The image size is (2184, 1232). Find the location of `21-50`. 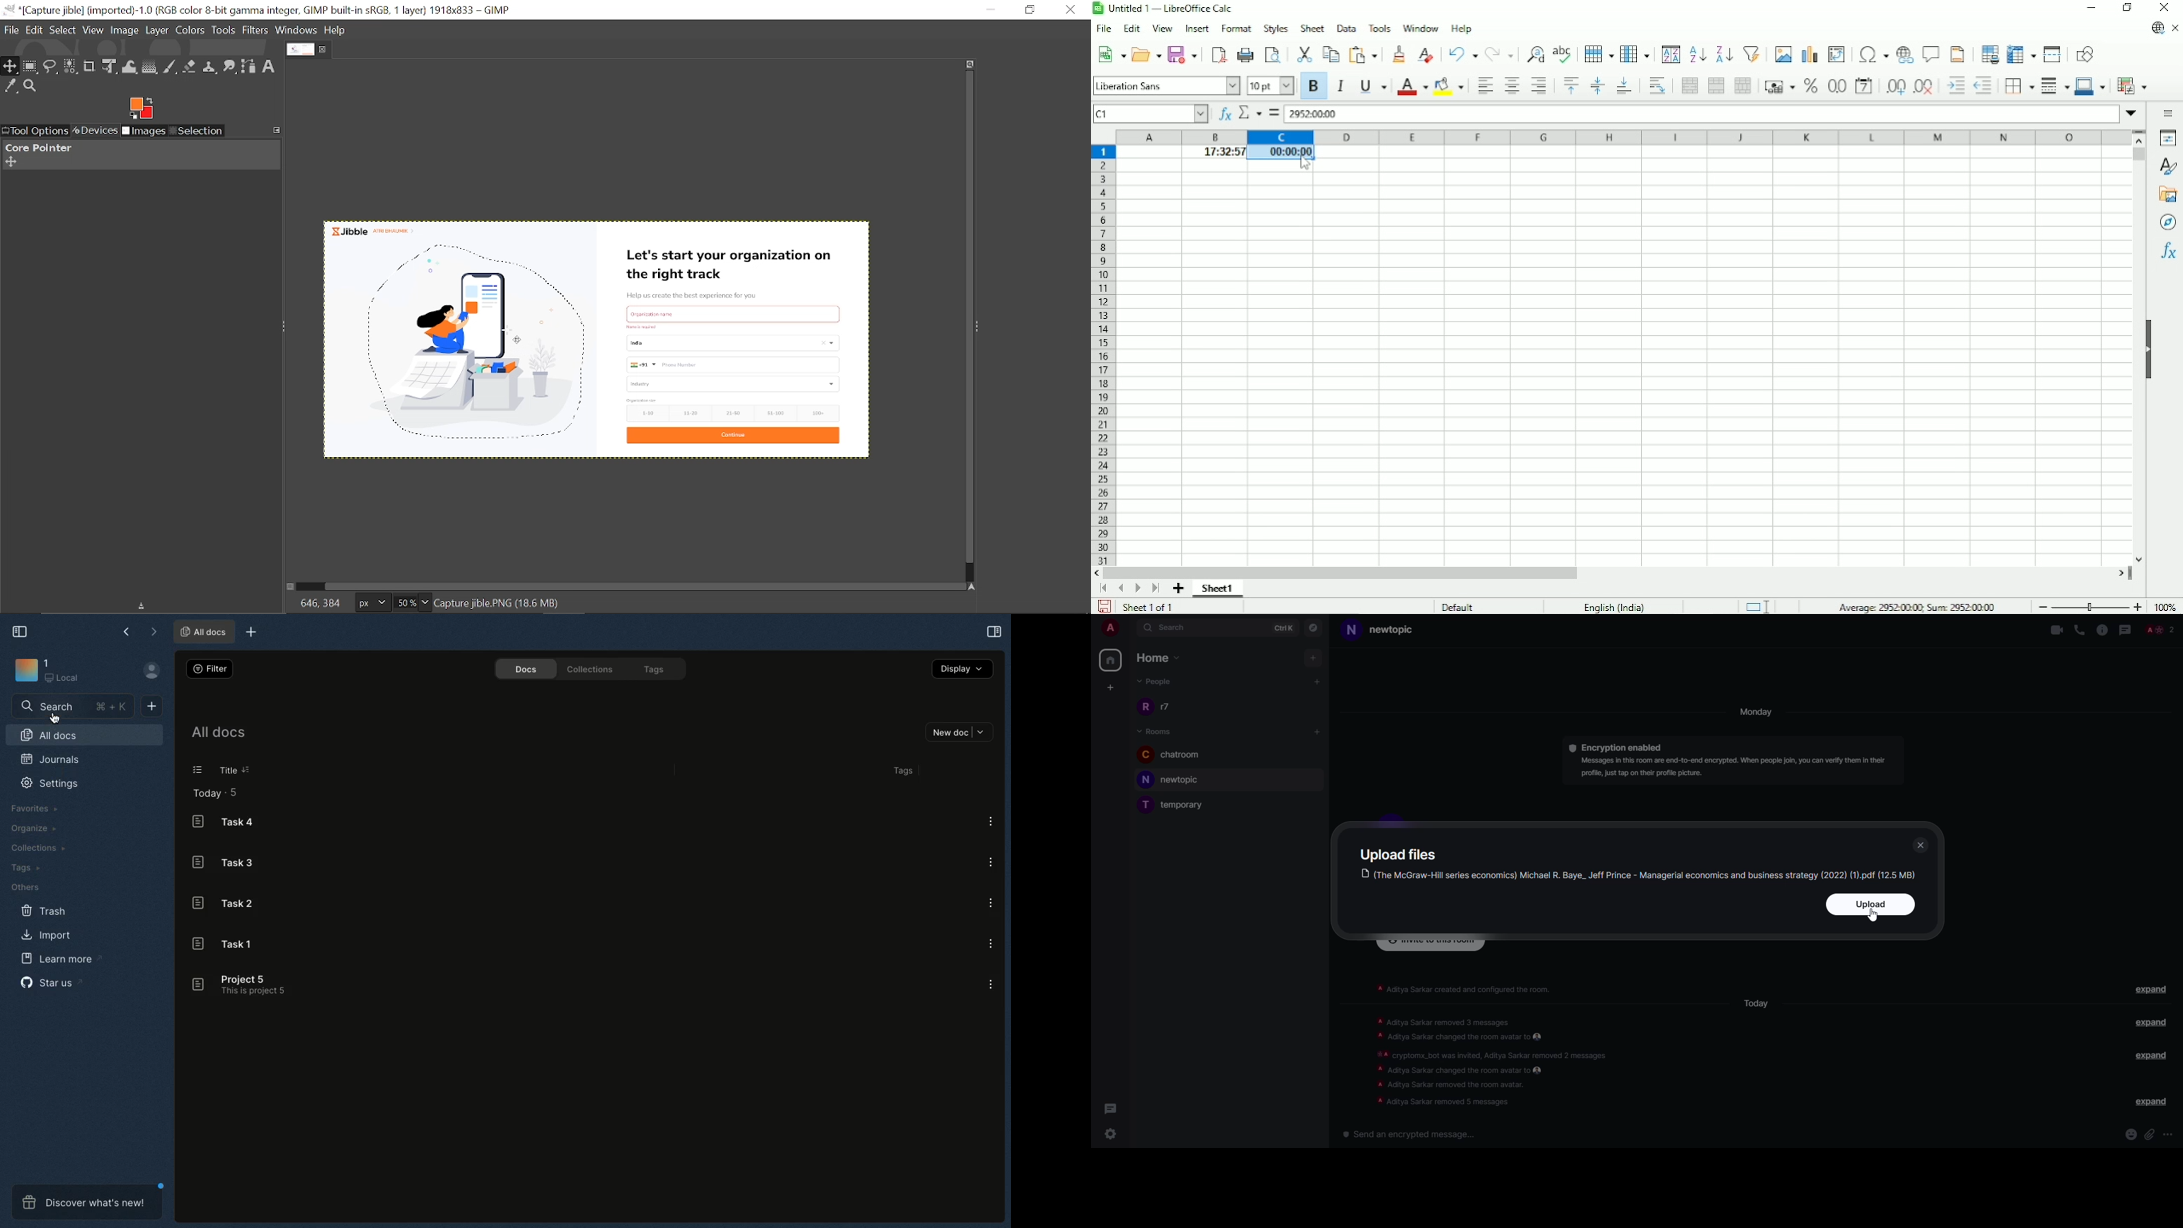

21-50 is located at coordinates (735, 413).